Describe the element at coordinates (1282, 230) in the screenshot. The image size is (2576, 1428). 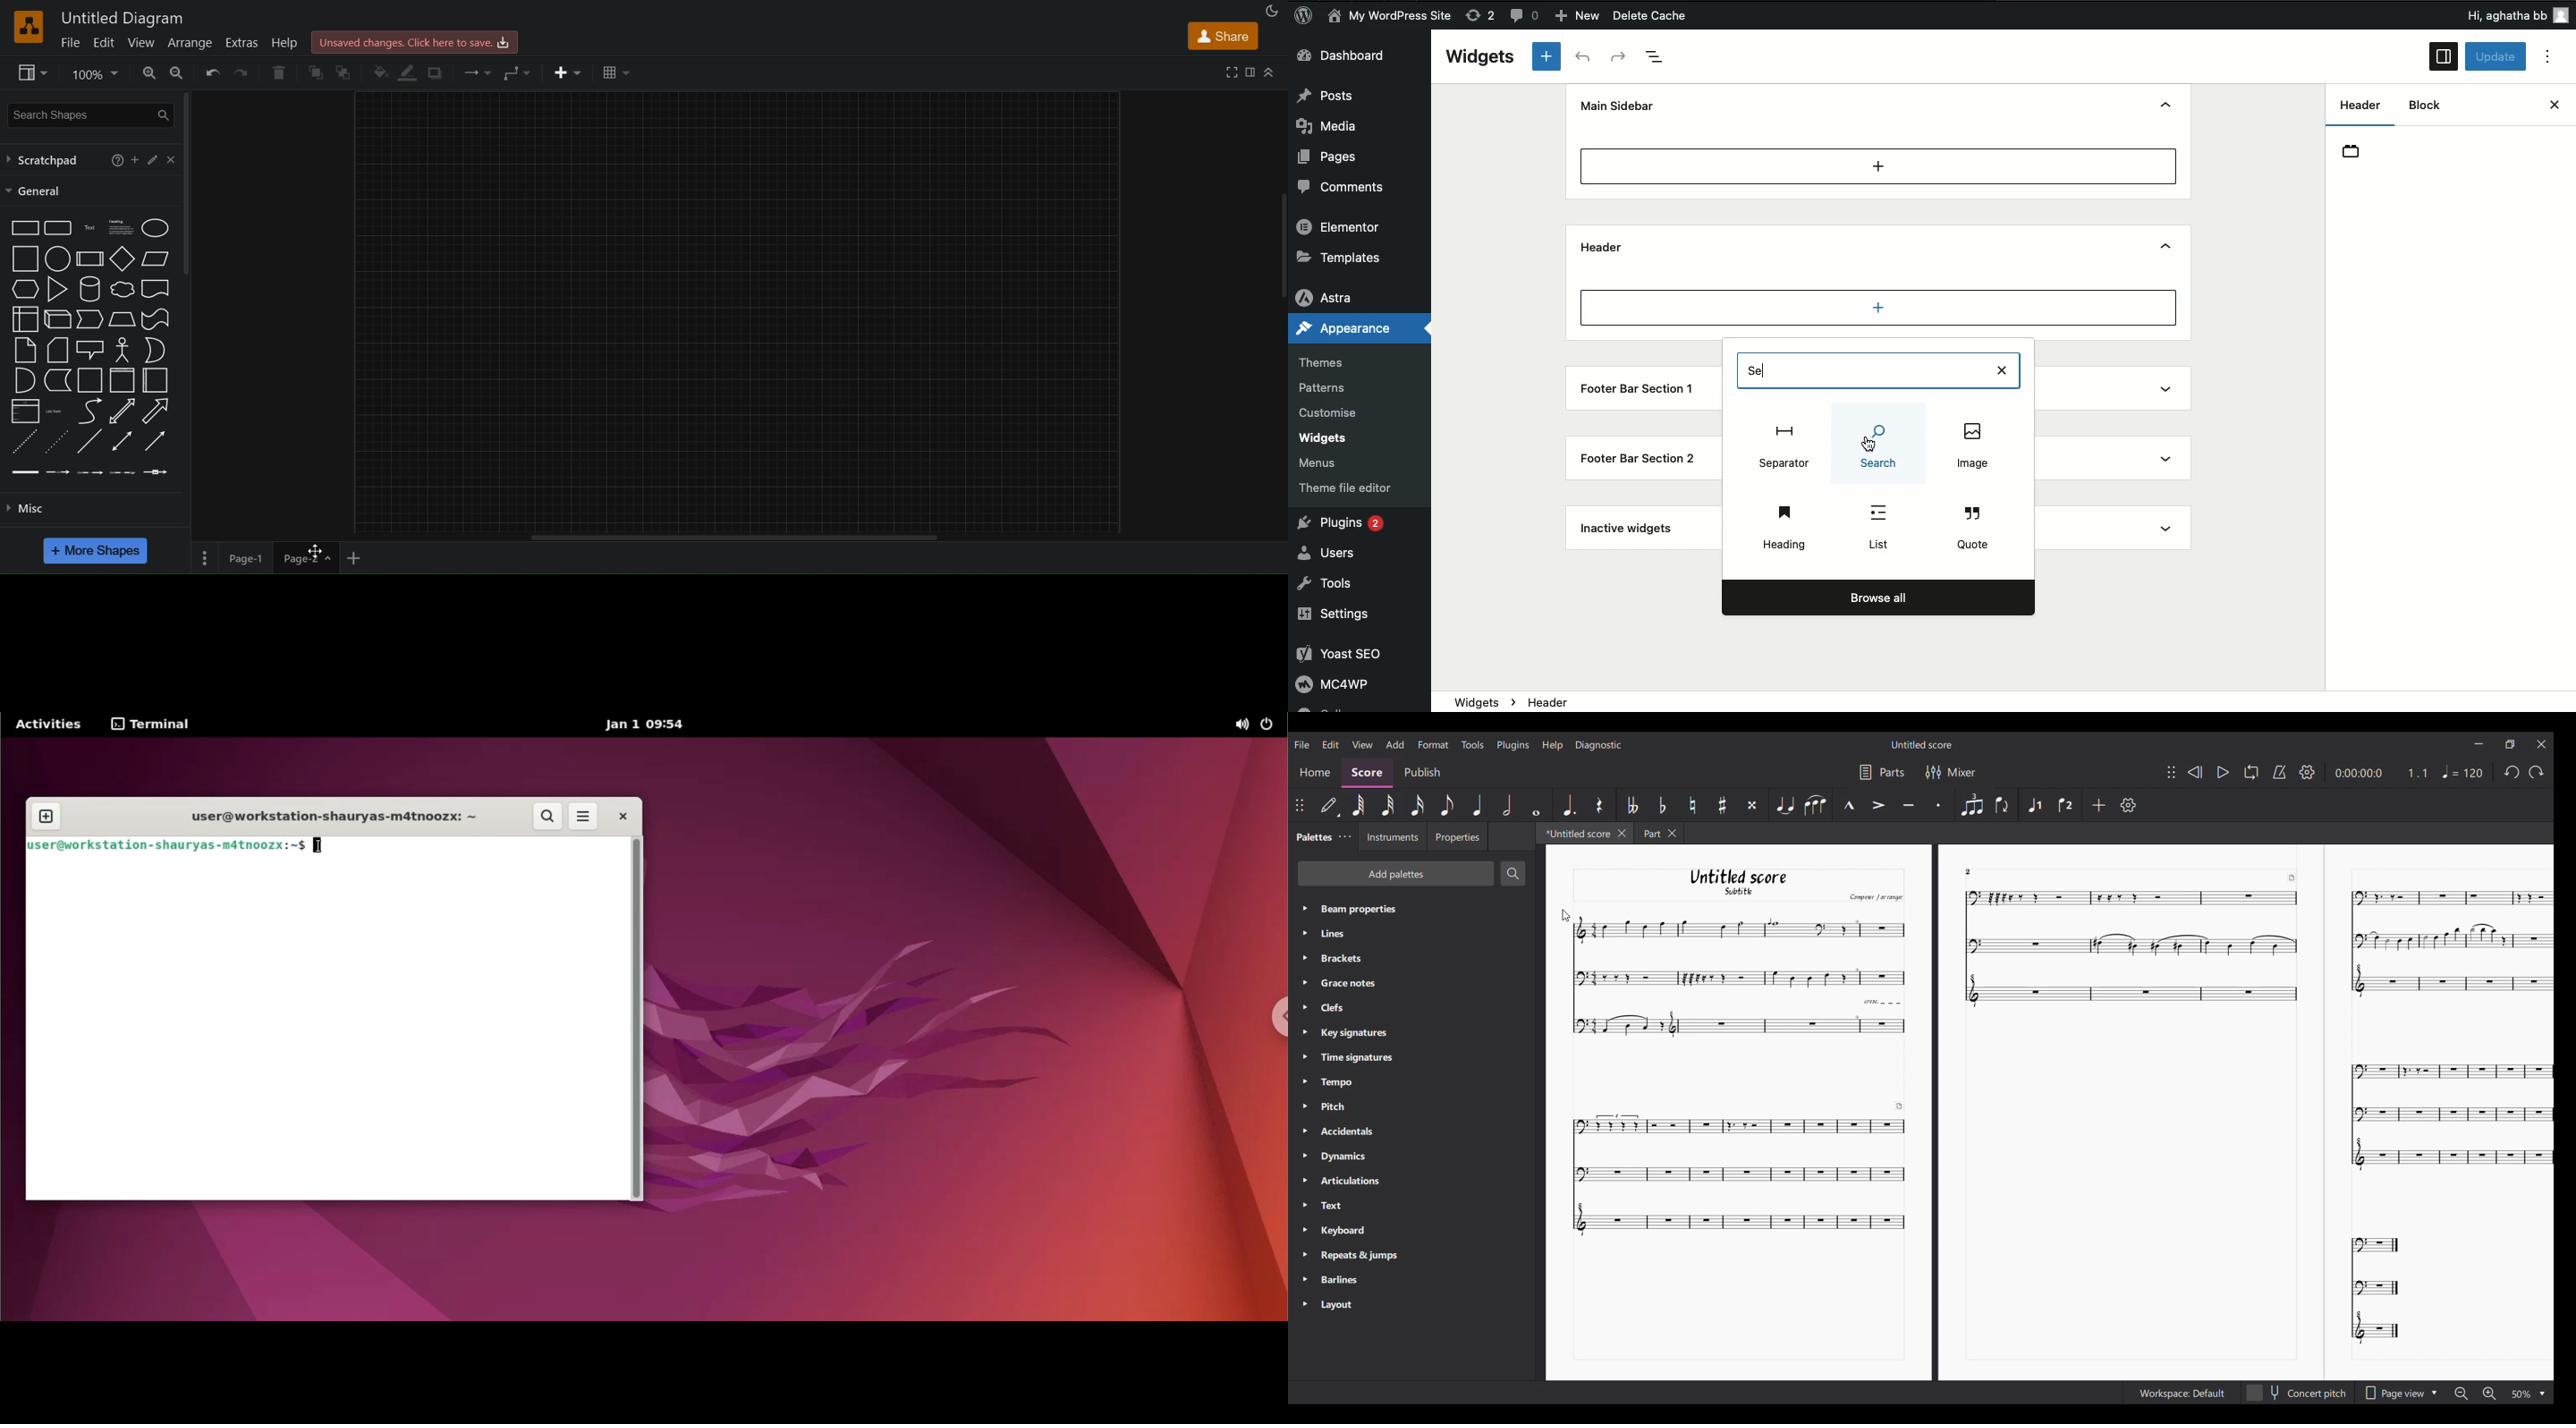
I see `vertical scrollbar` at that location.